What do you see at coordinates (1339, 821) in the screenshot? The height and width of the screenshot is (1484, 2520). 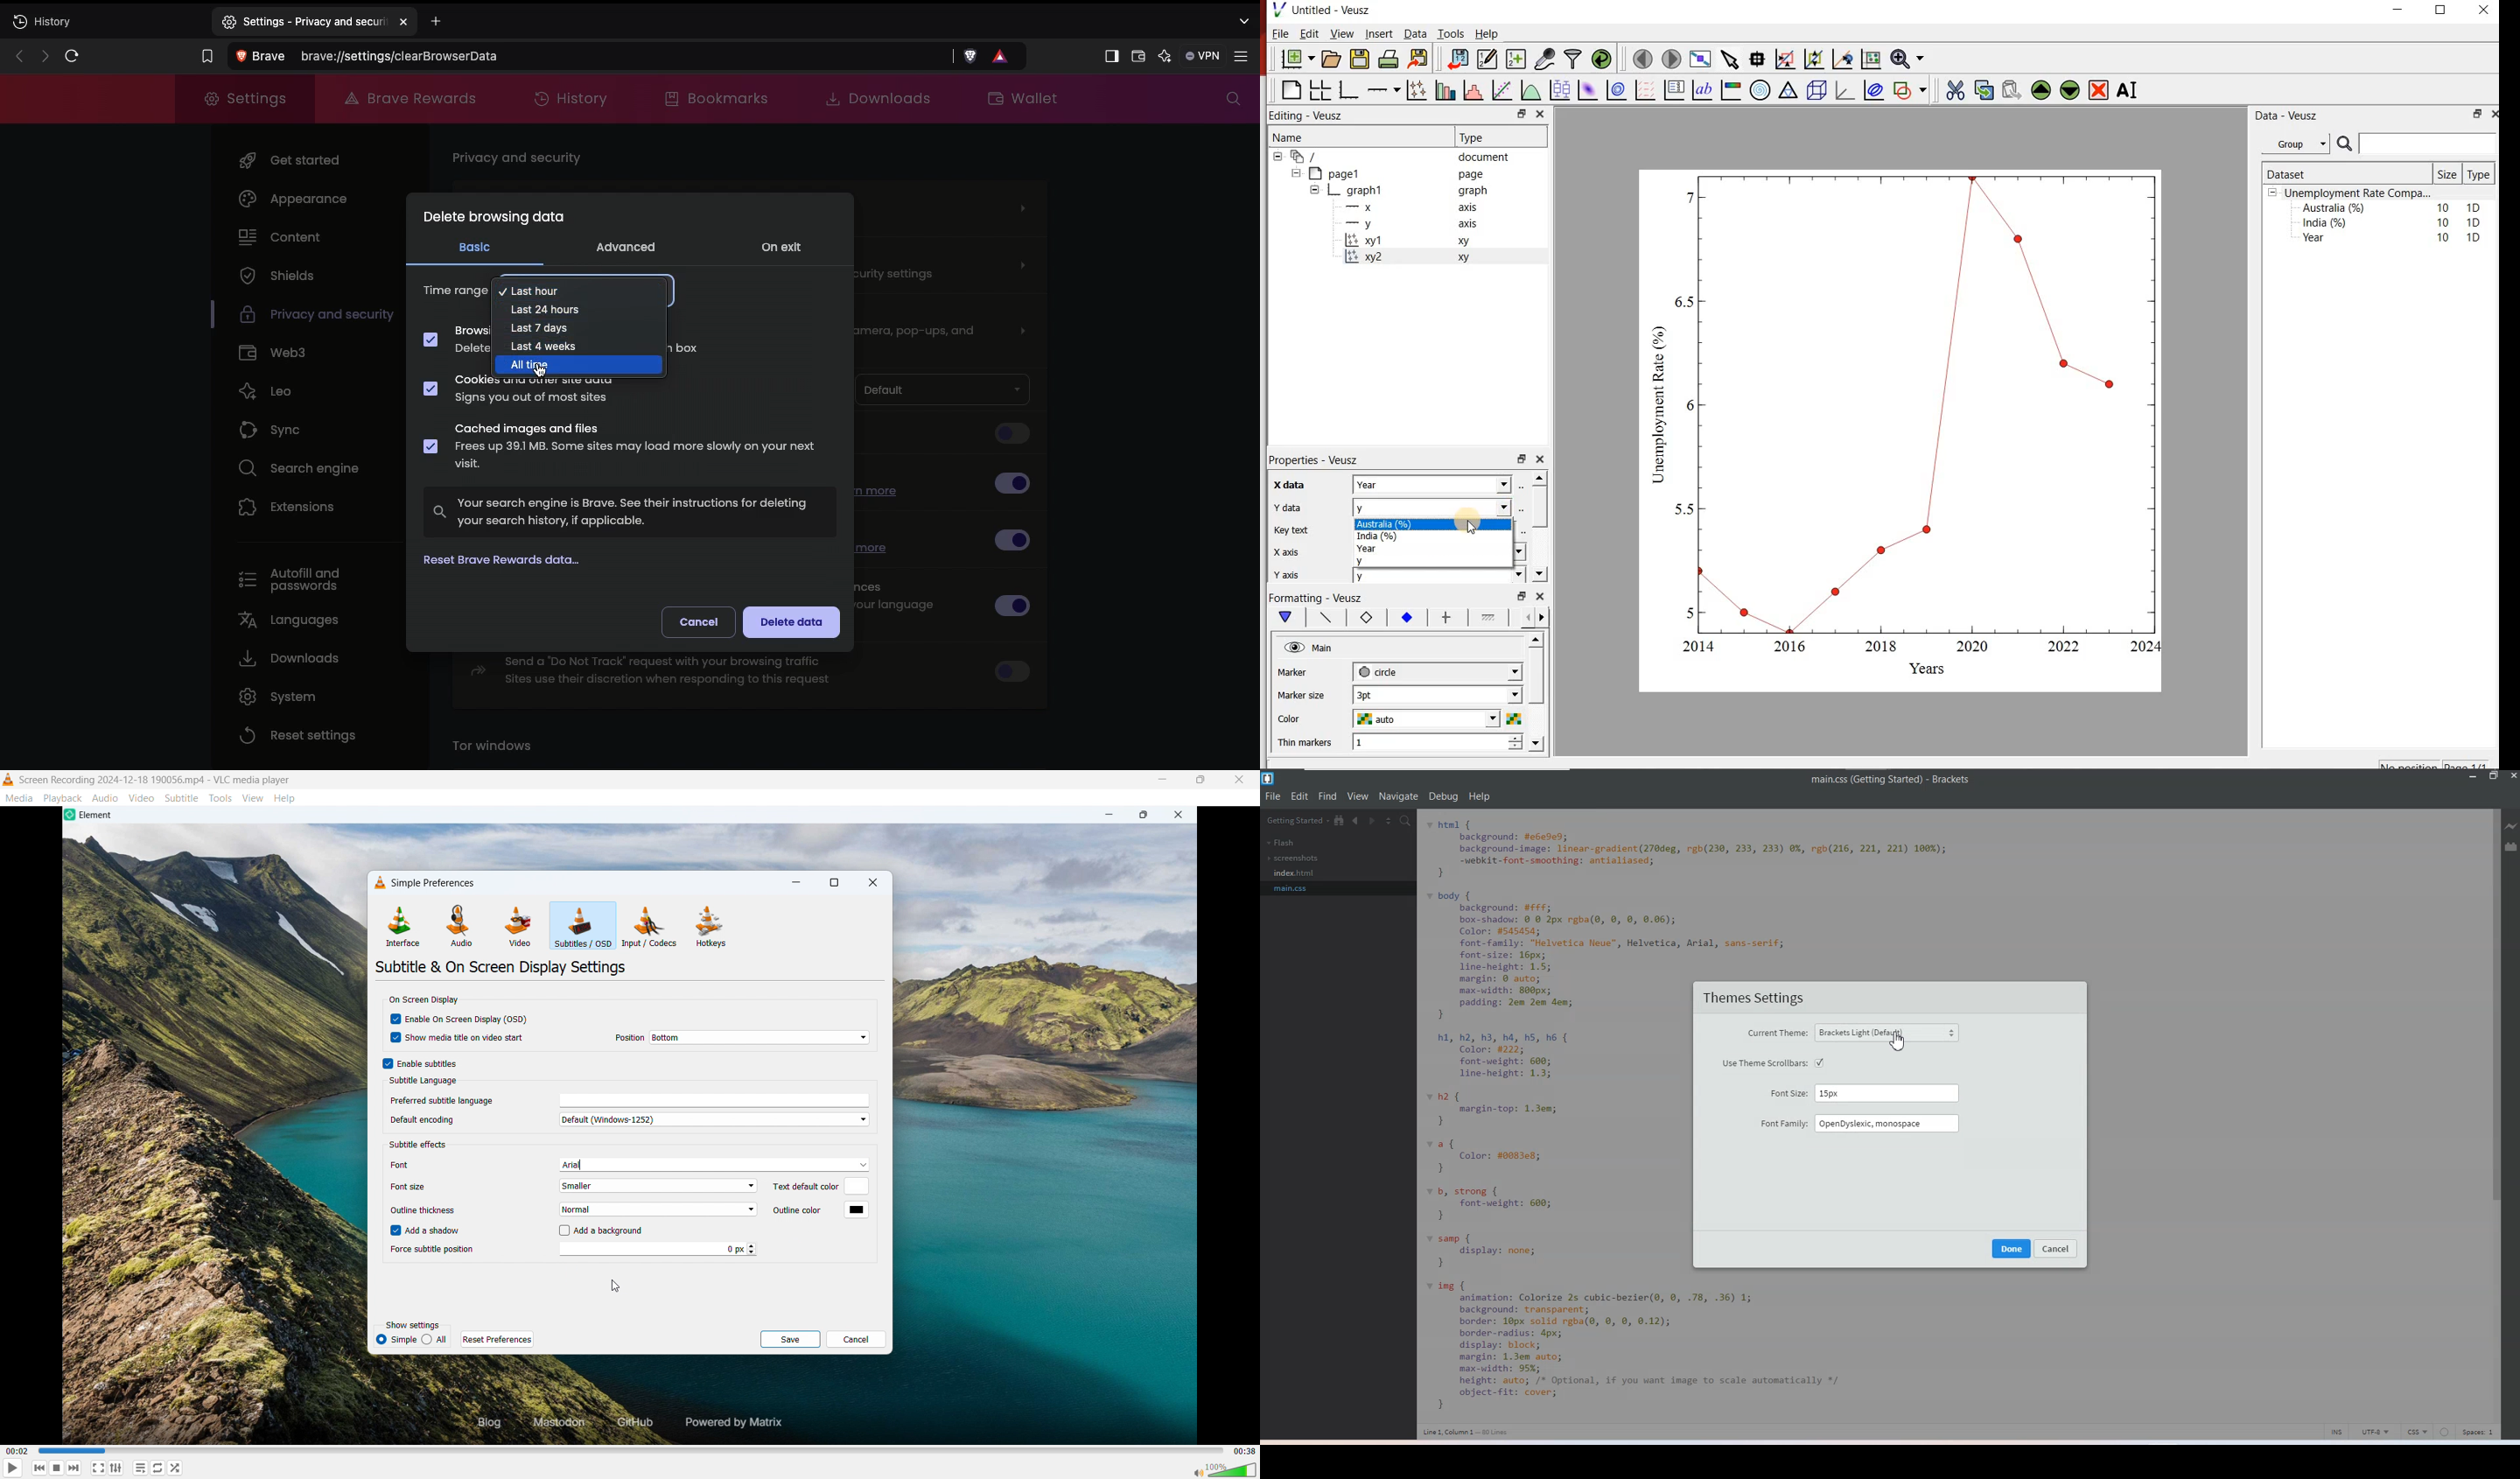 I see `Show in file tree` at bounding box center [1339, 821].